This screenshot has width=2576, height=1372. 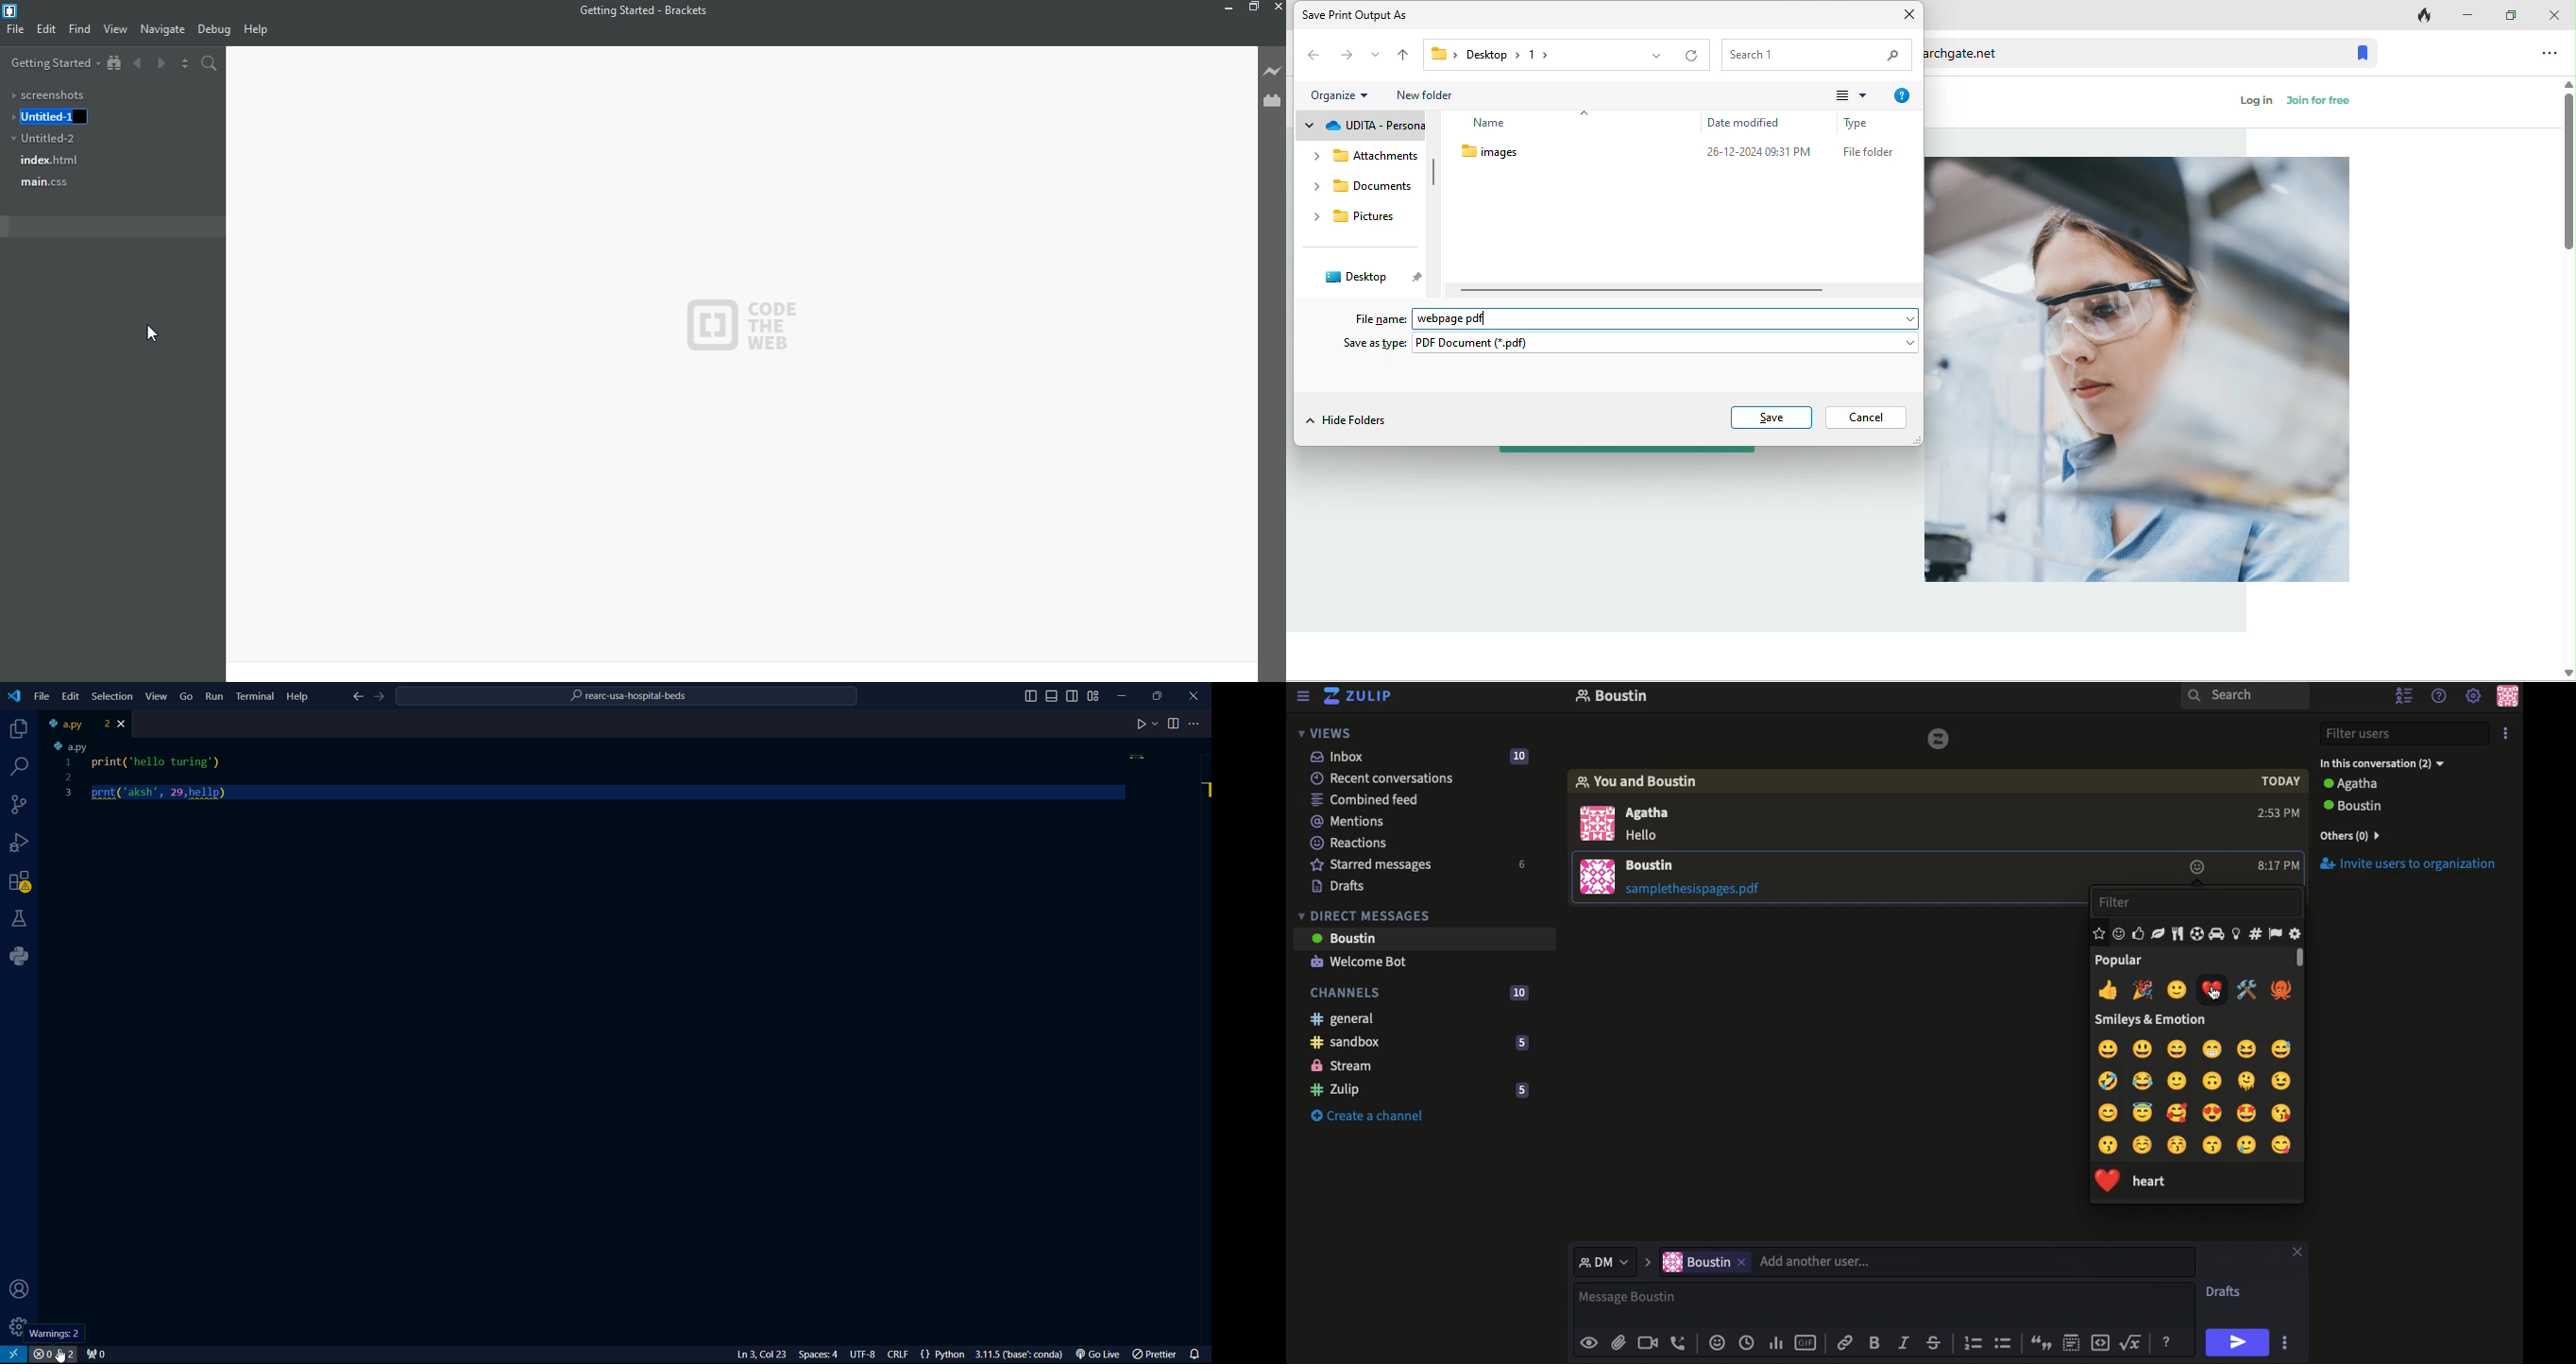 What do you see at coordinates (2285, 1342) in the screenshot?
I see `Options` at bounding box center [2285, 1342].